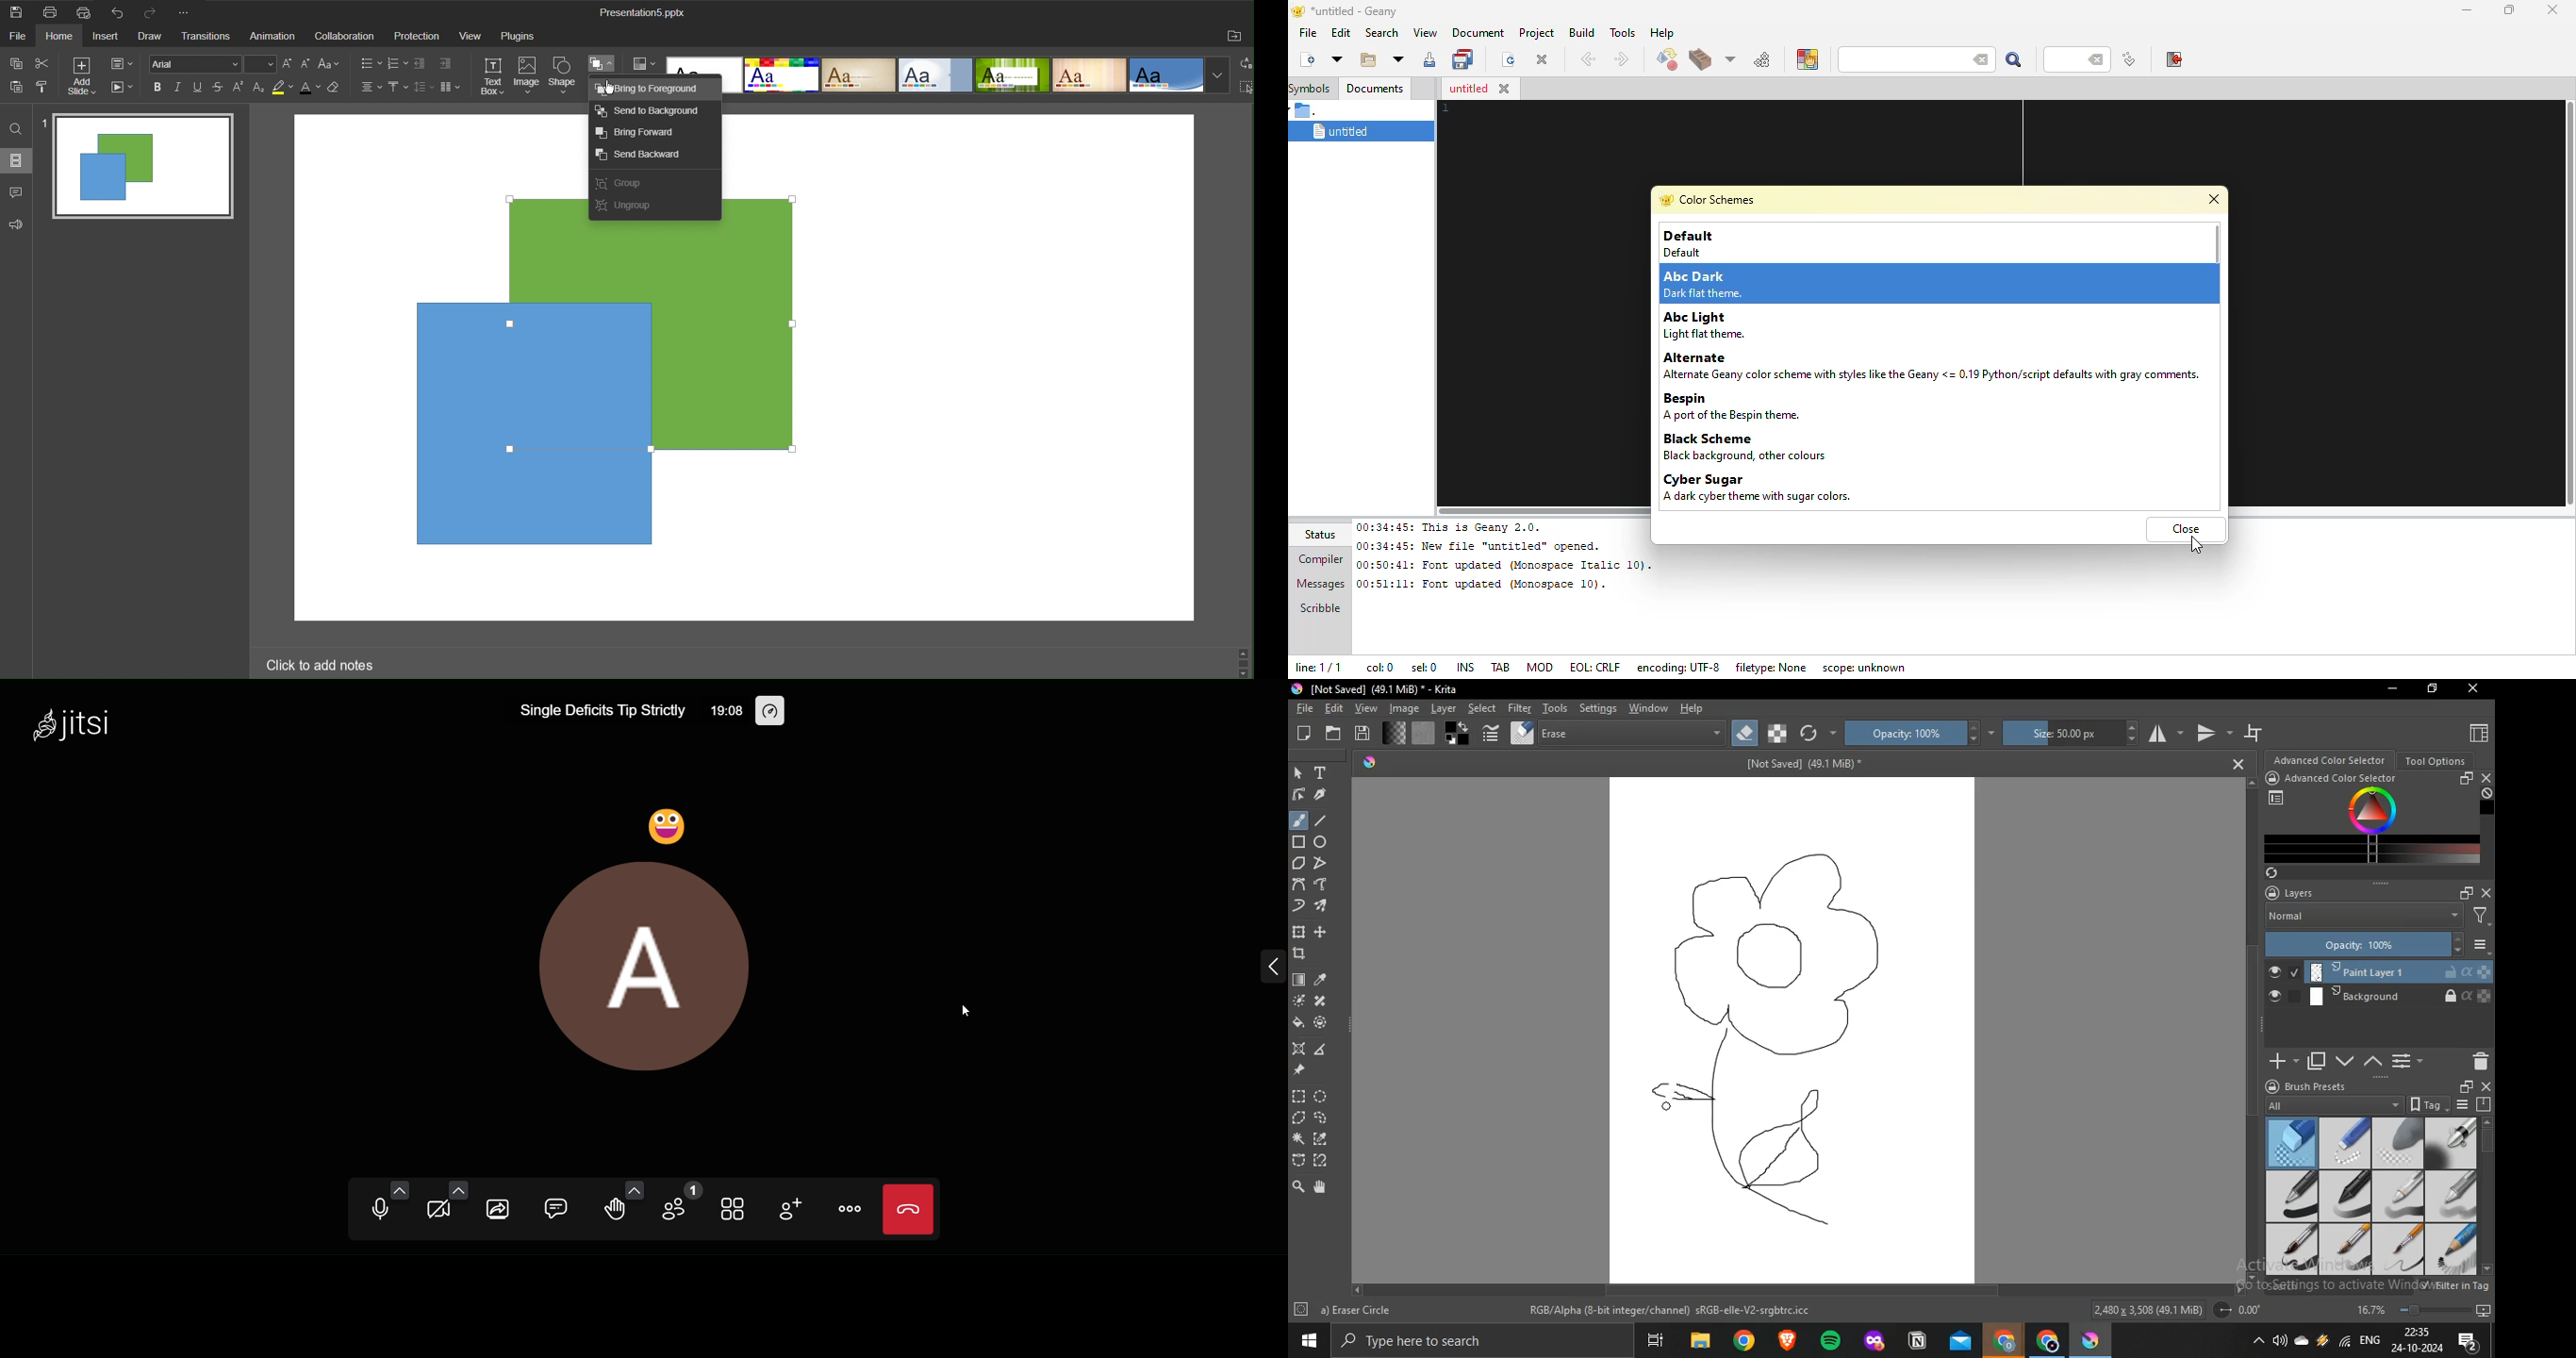 This screenshot has width=2576, height=1372. Describe the element at coordinates (2331, 759) in the screenshot. I see `advanced color selector` at that location.